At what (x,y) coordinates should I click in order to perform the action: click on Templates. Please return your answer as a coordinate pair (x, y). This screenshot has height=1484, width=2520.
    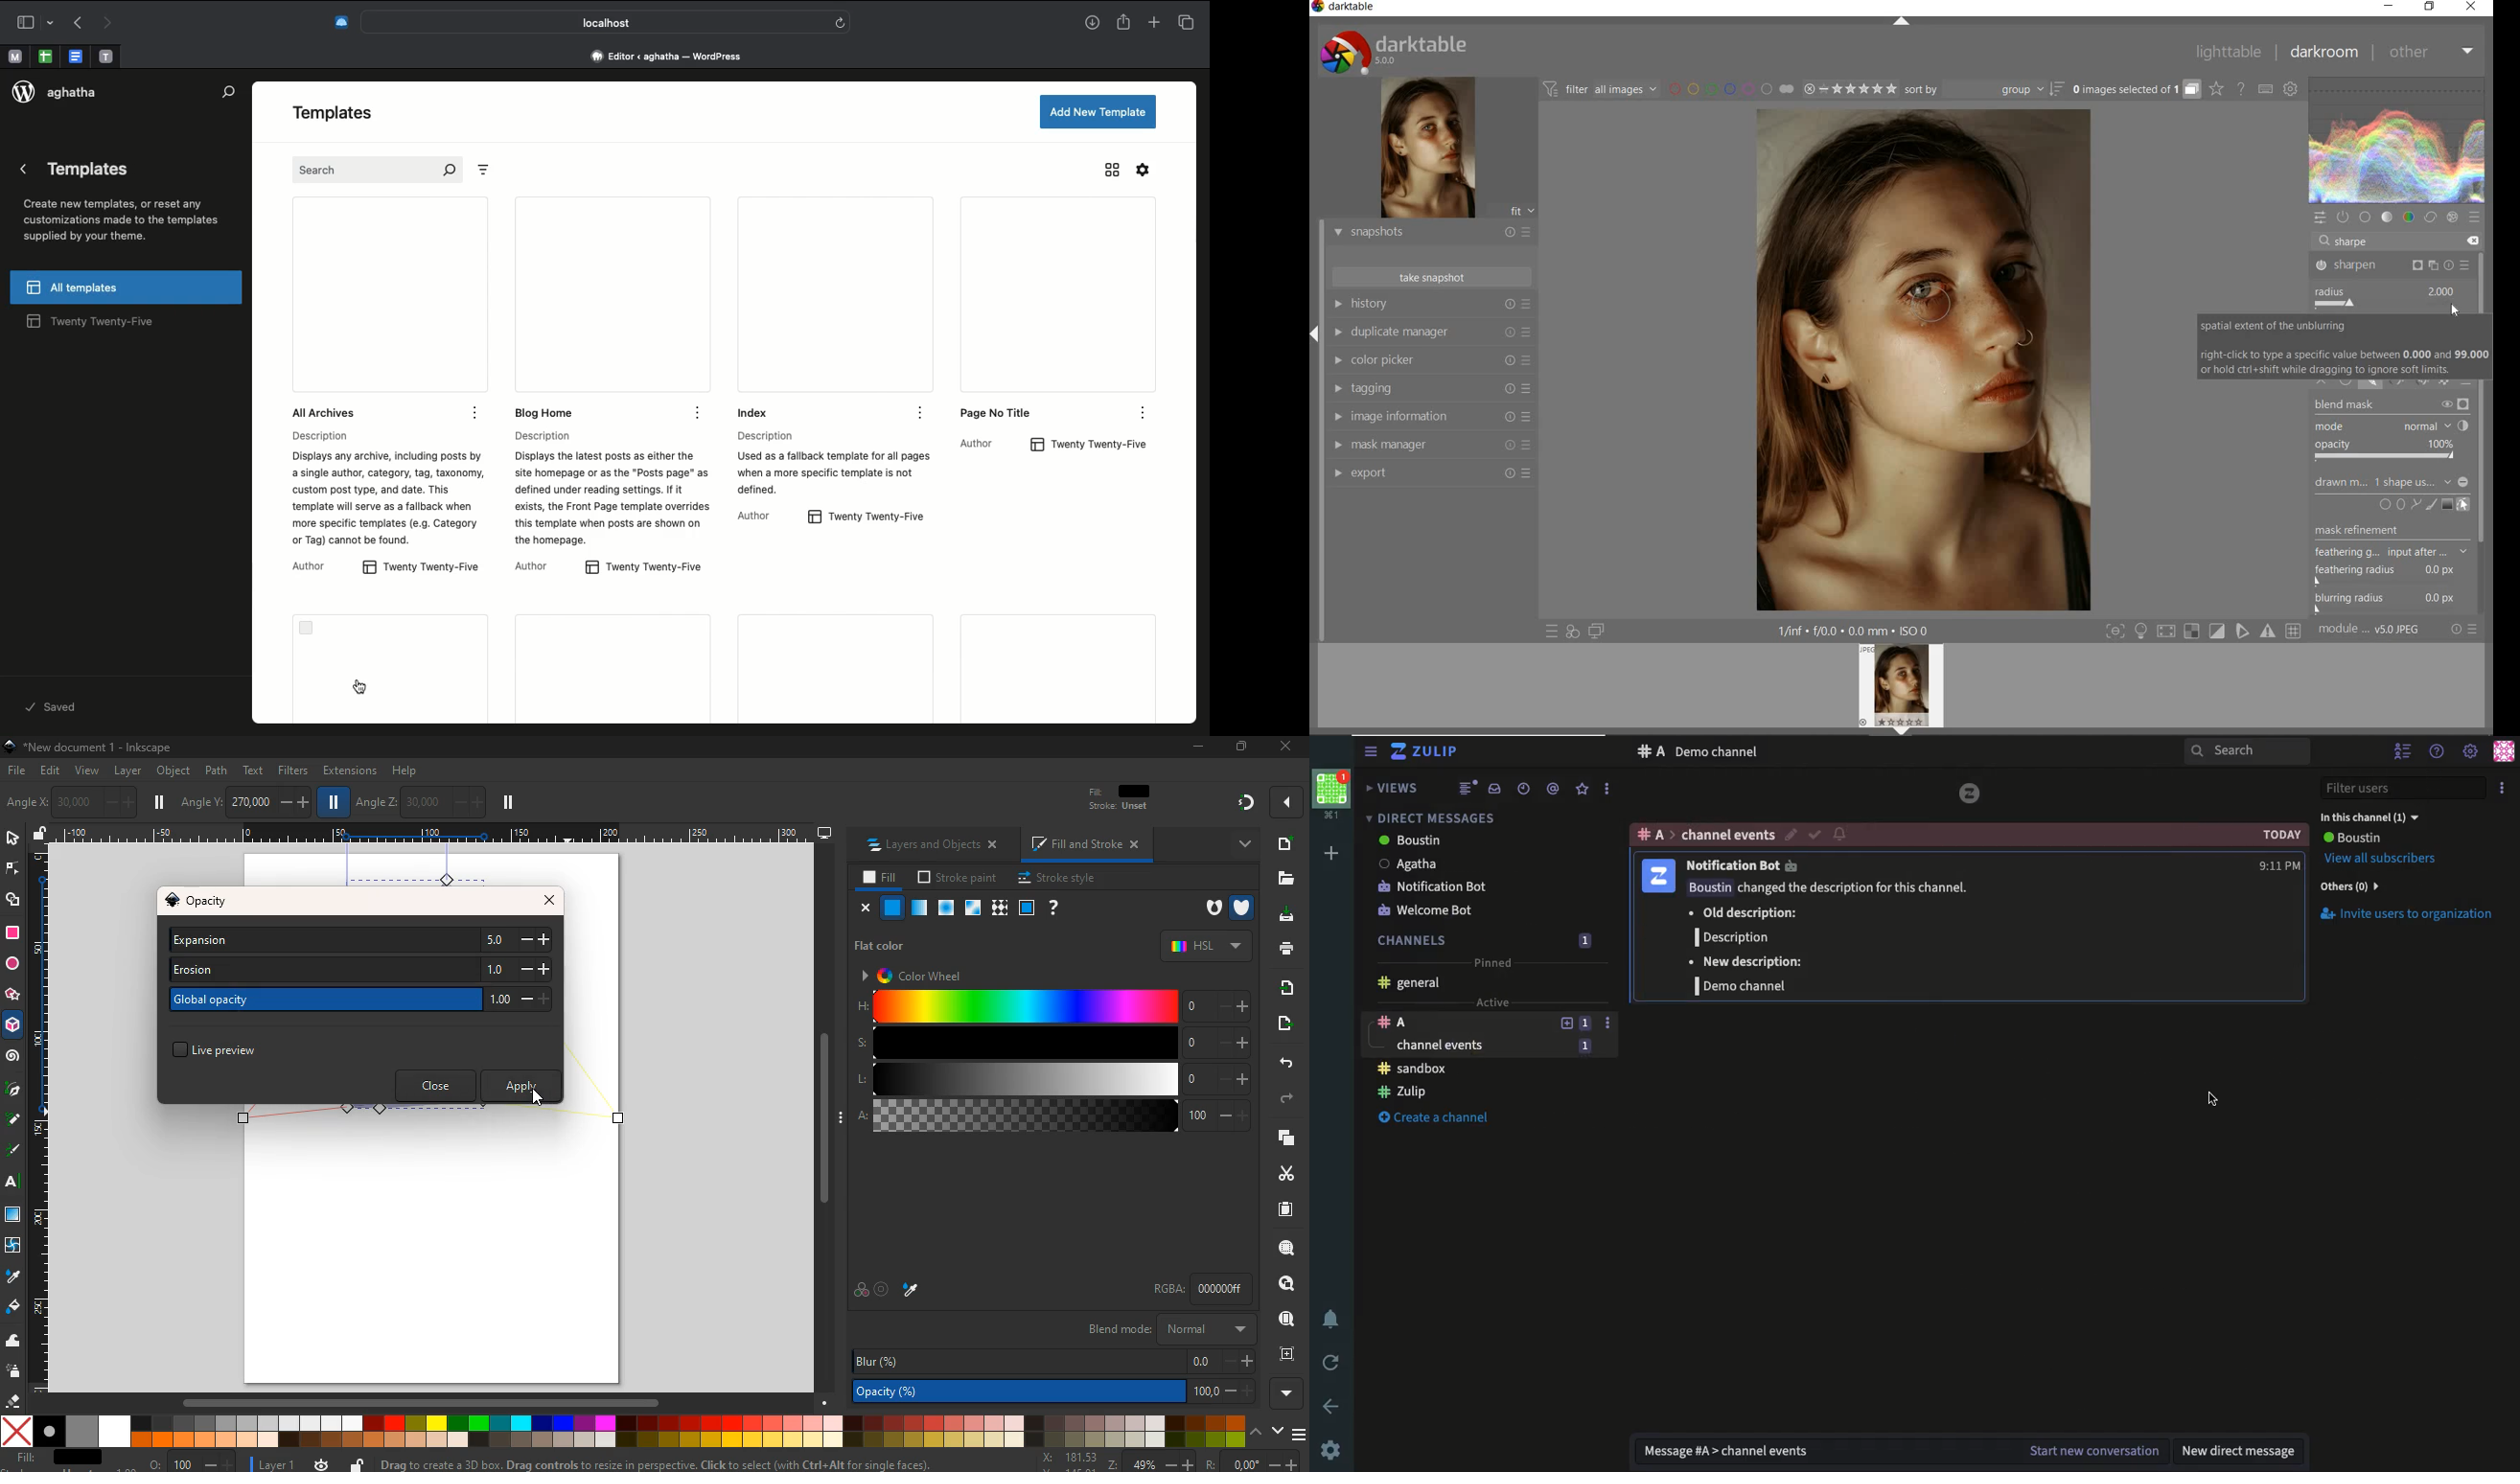
    Looking at the image, I should click on (118, 207).